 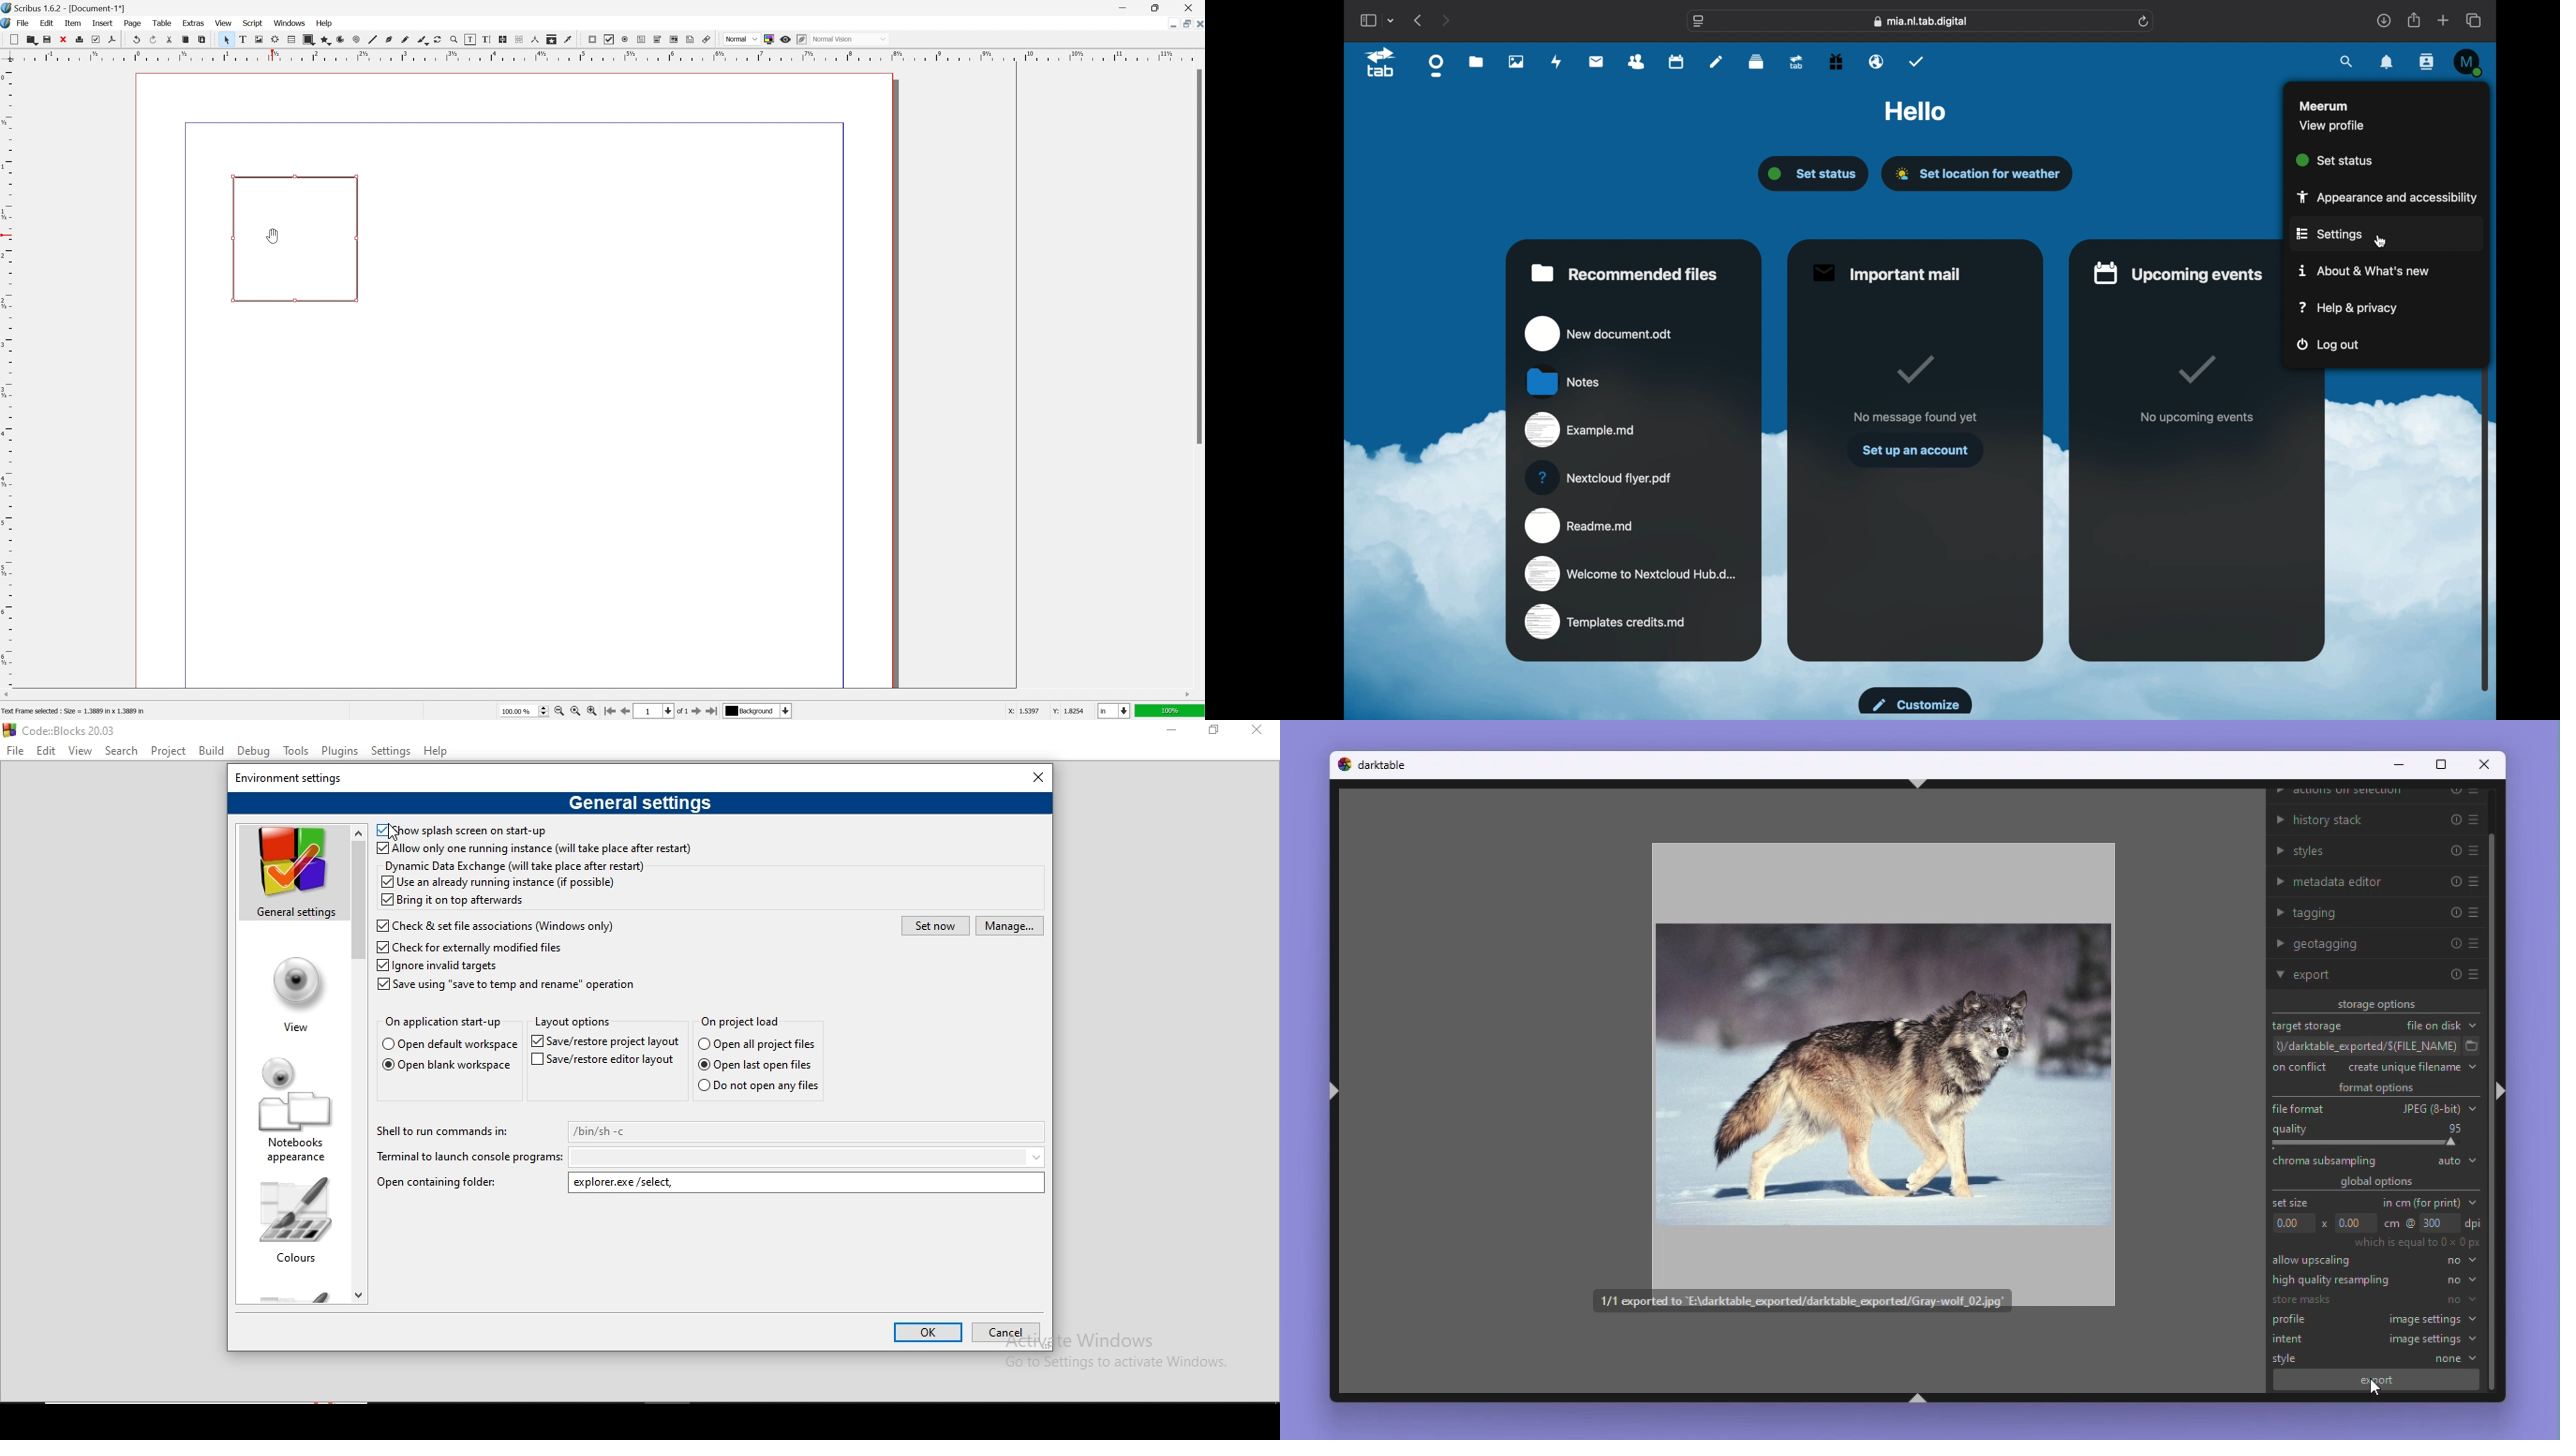 I want to click on measurements, so click(x=535, y=40).